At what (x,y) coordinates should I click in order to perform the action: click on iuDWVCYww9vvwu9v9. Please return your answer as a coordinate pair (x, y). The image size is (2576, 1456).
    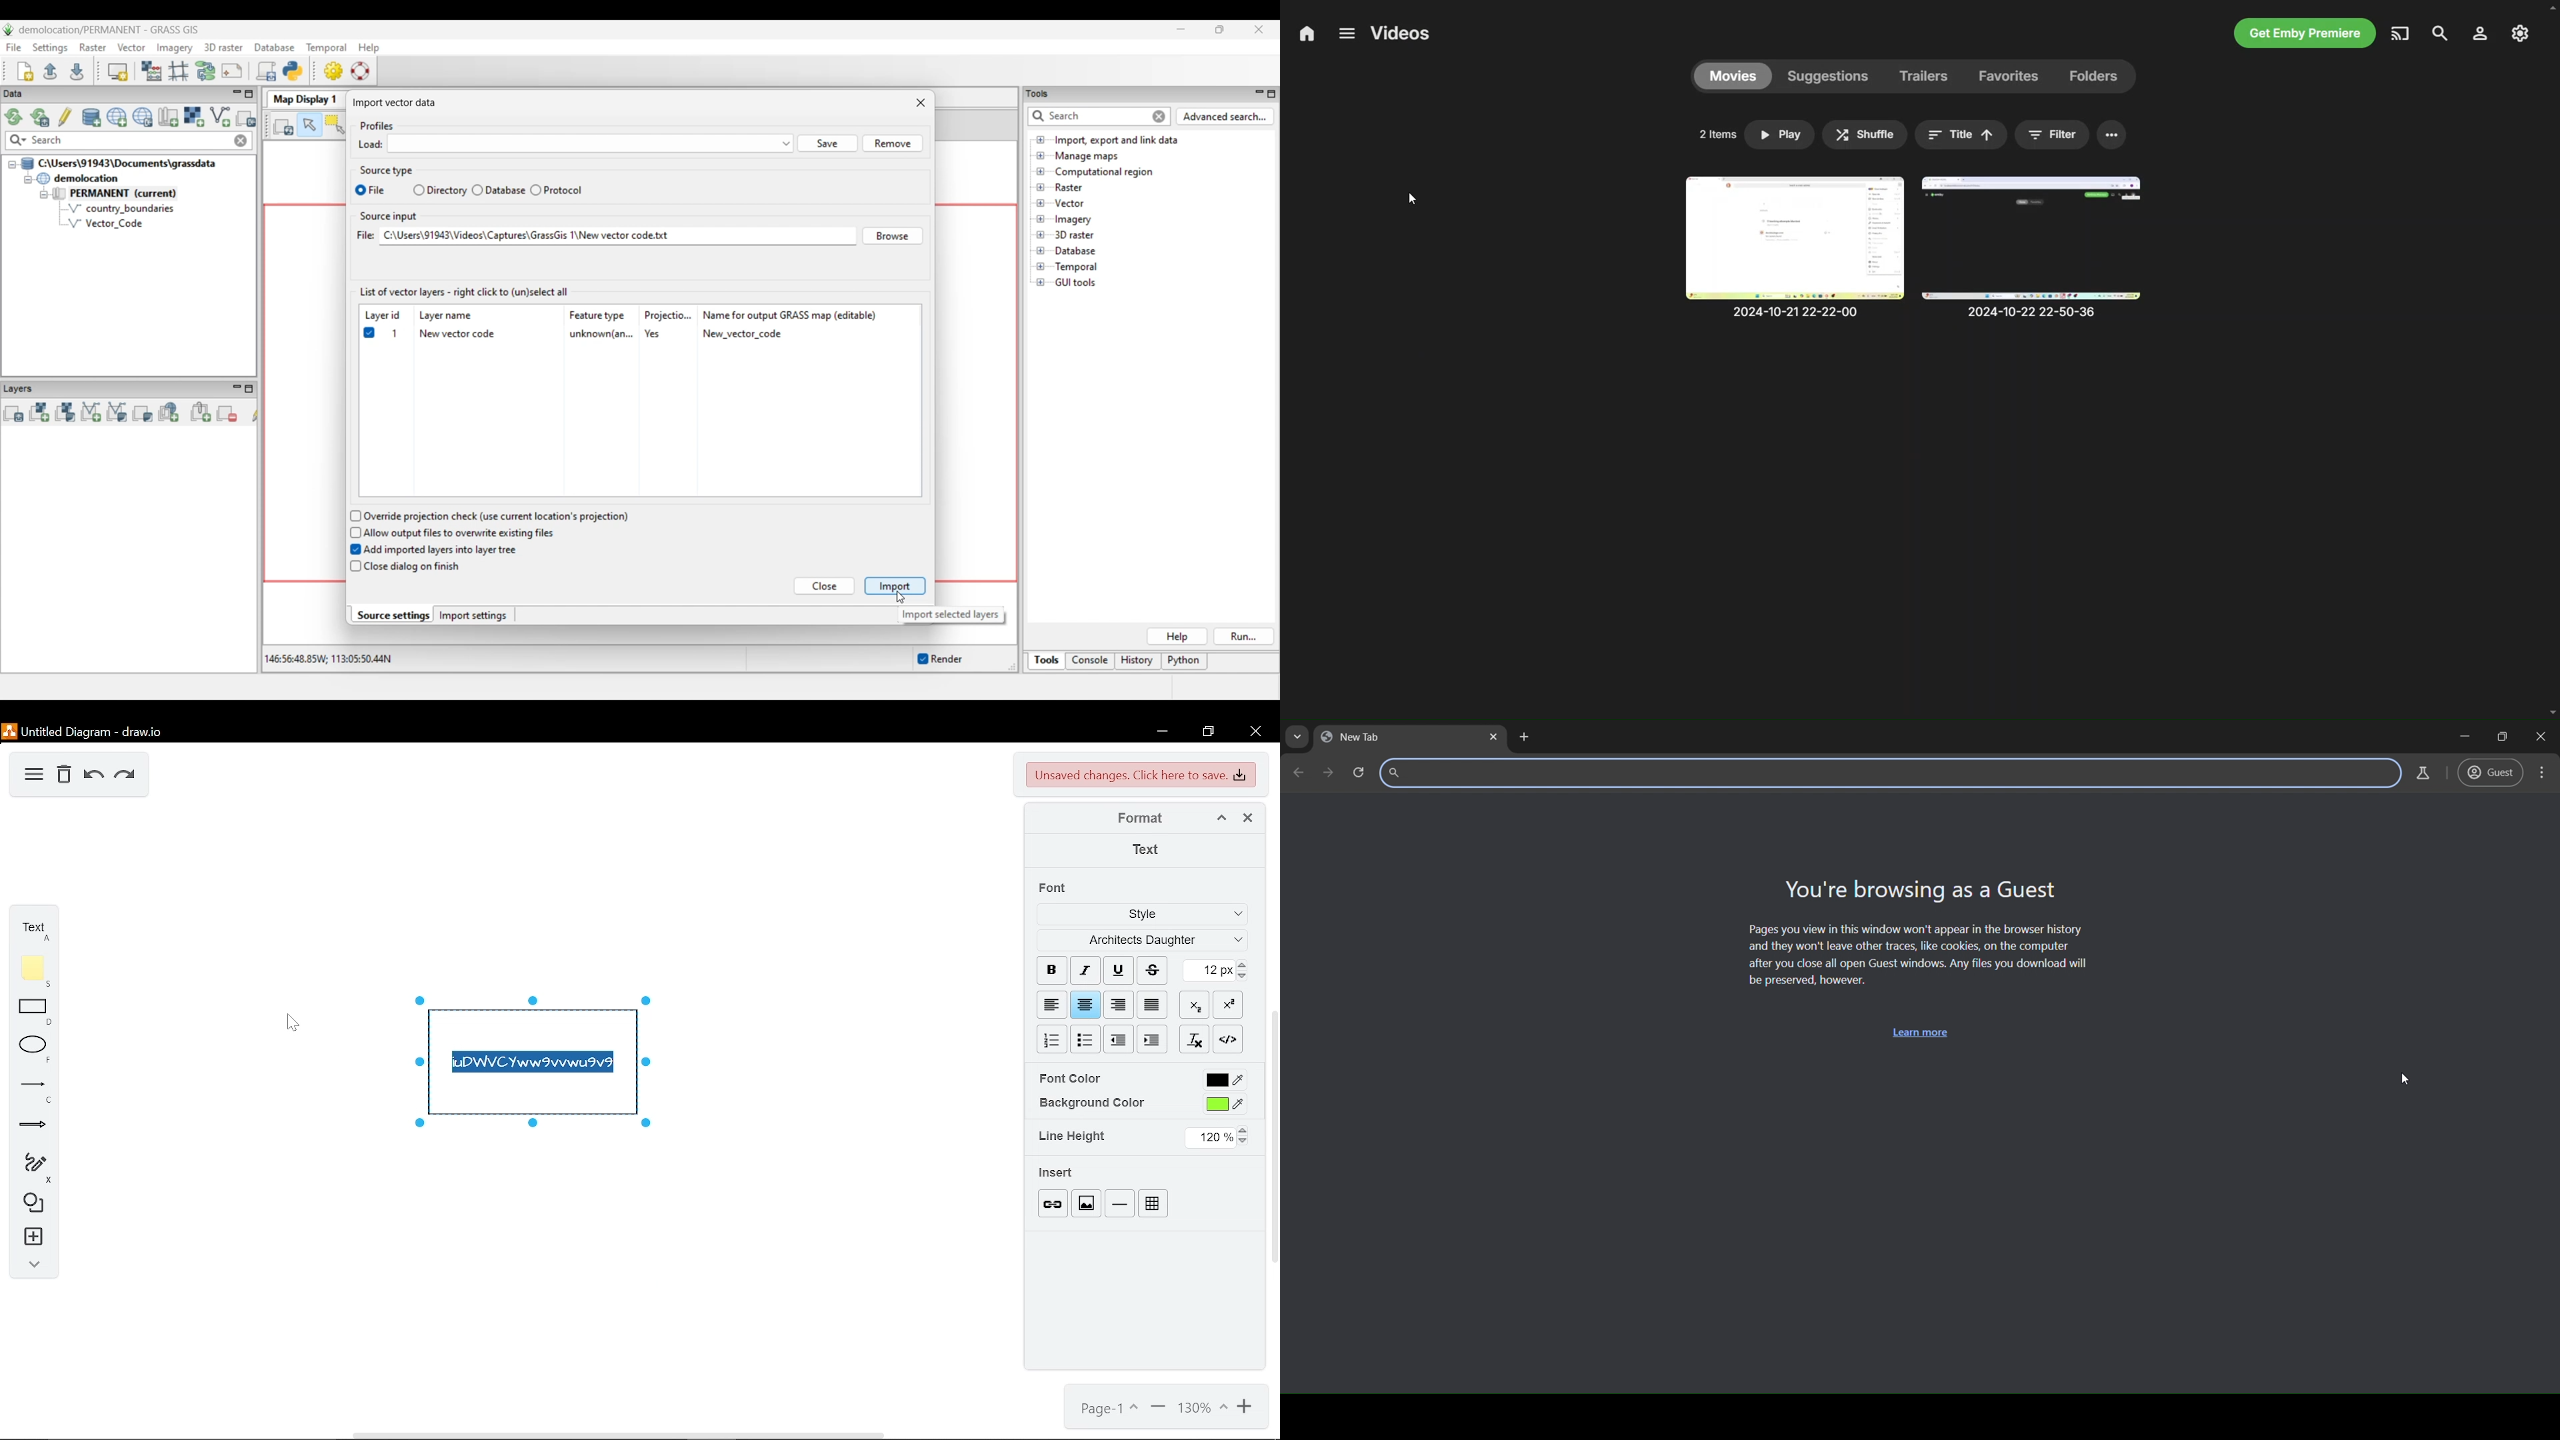
    Looking at the image, I should click on (533, 1064).